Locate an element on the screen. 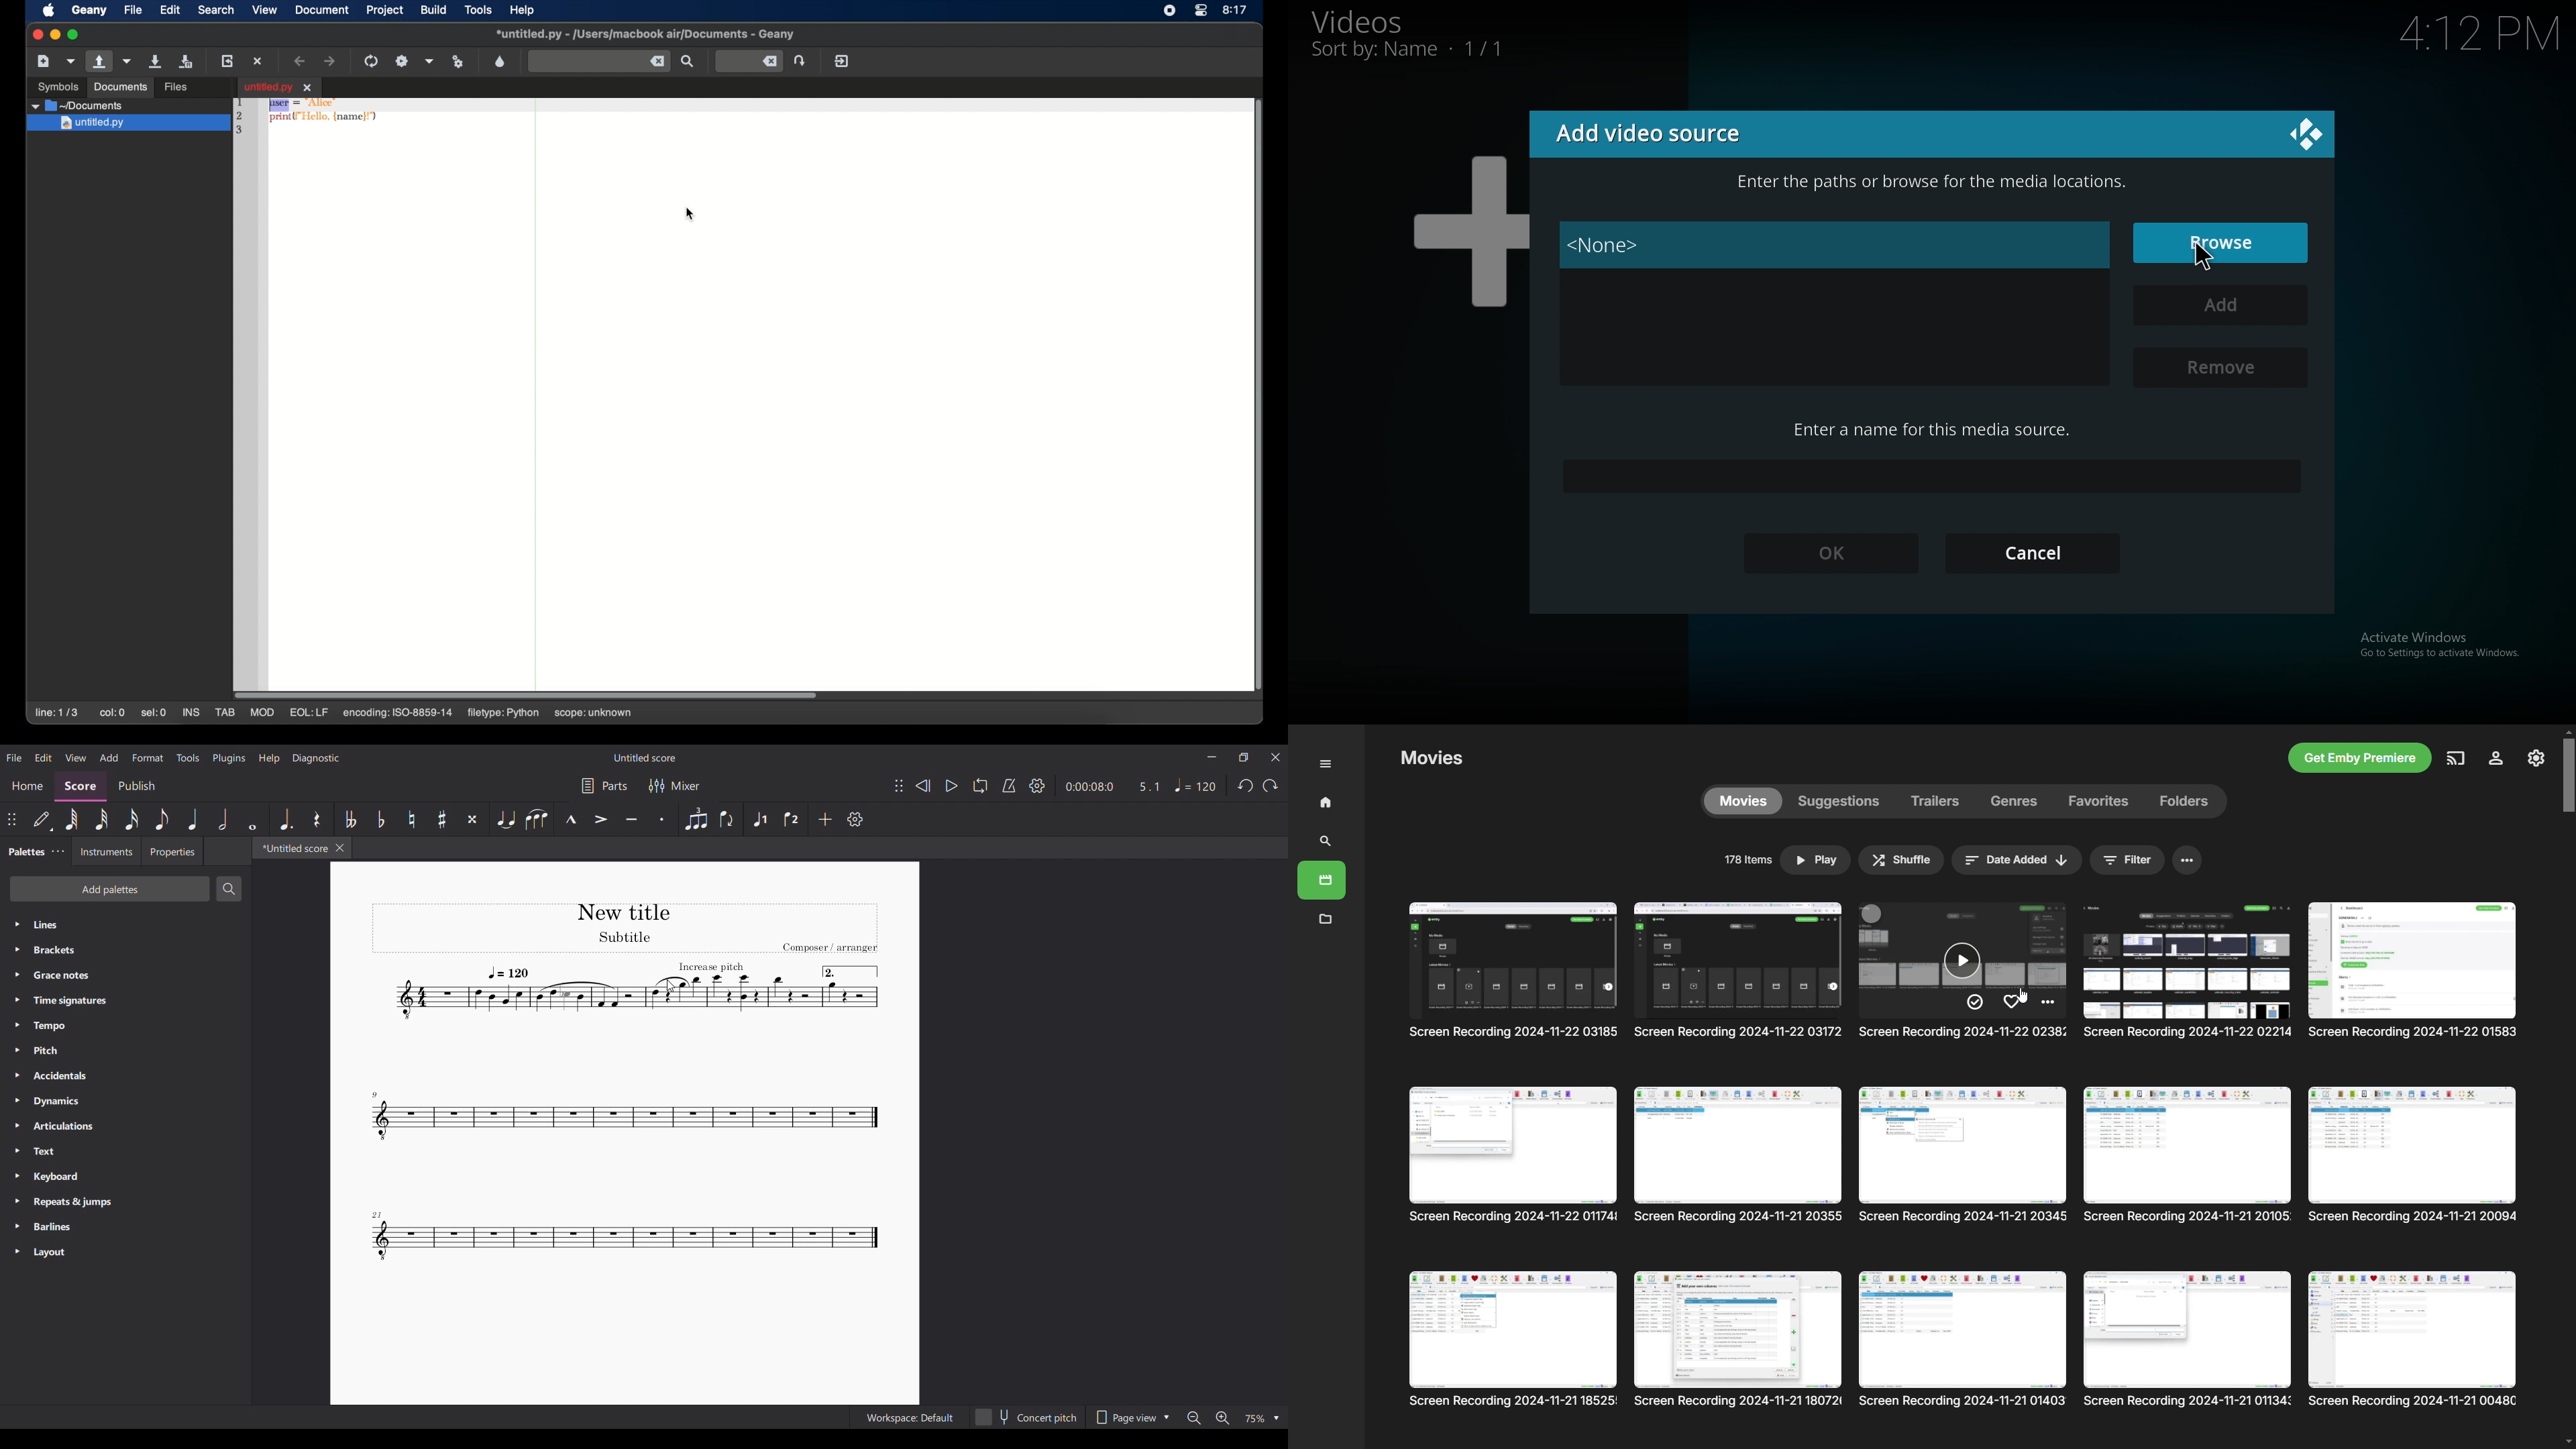  Change position is located at coordinates (899, 786).